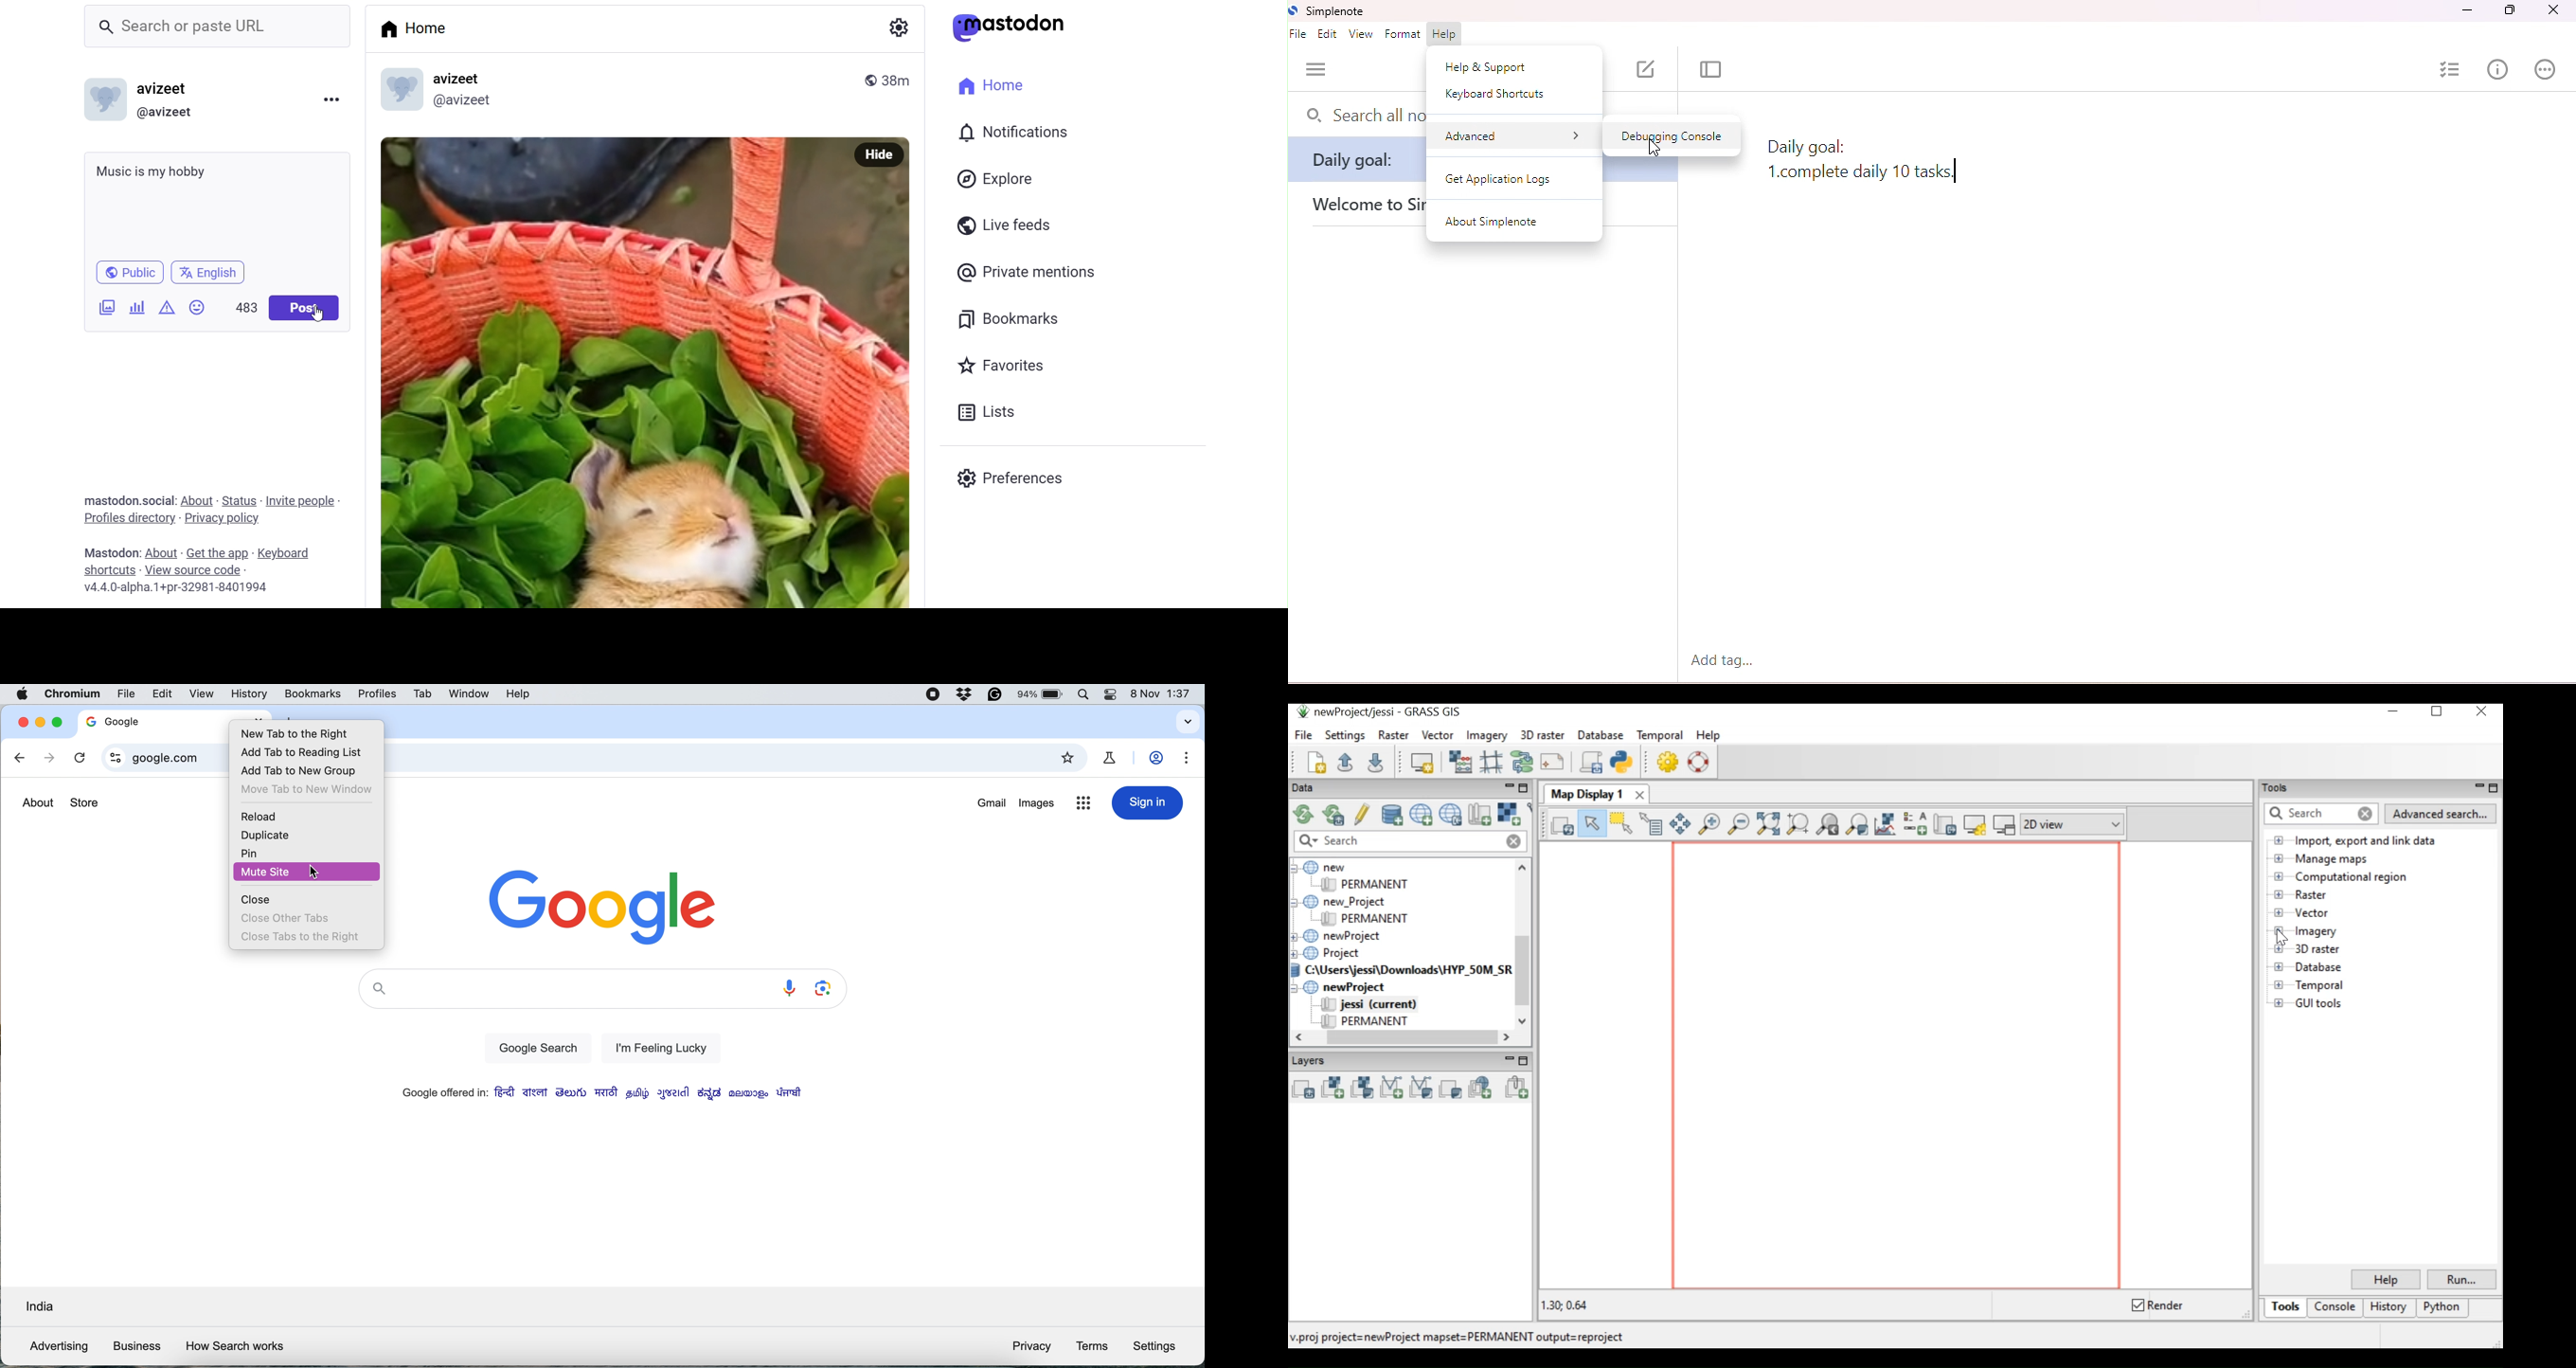 The width and height of the screenshot is (2576, 1372). I want to click on About, so click(163, 551).